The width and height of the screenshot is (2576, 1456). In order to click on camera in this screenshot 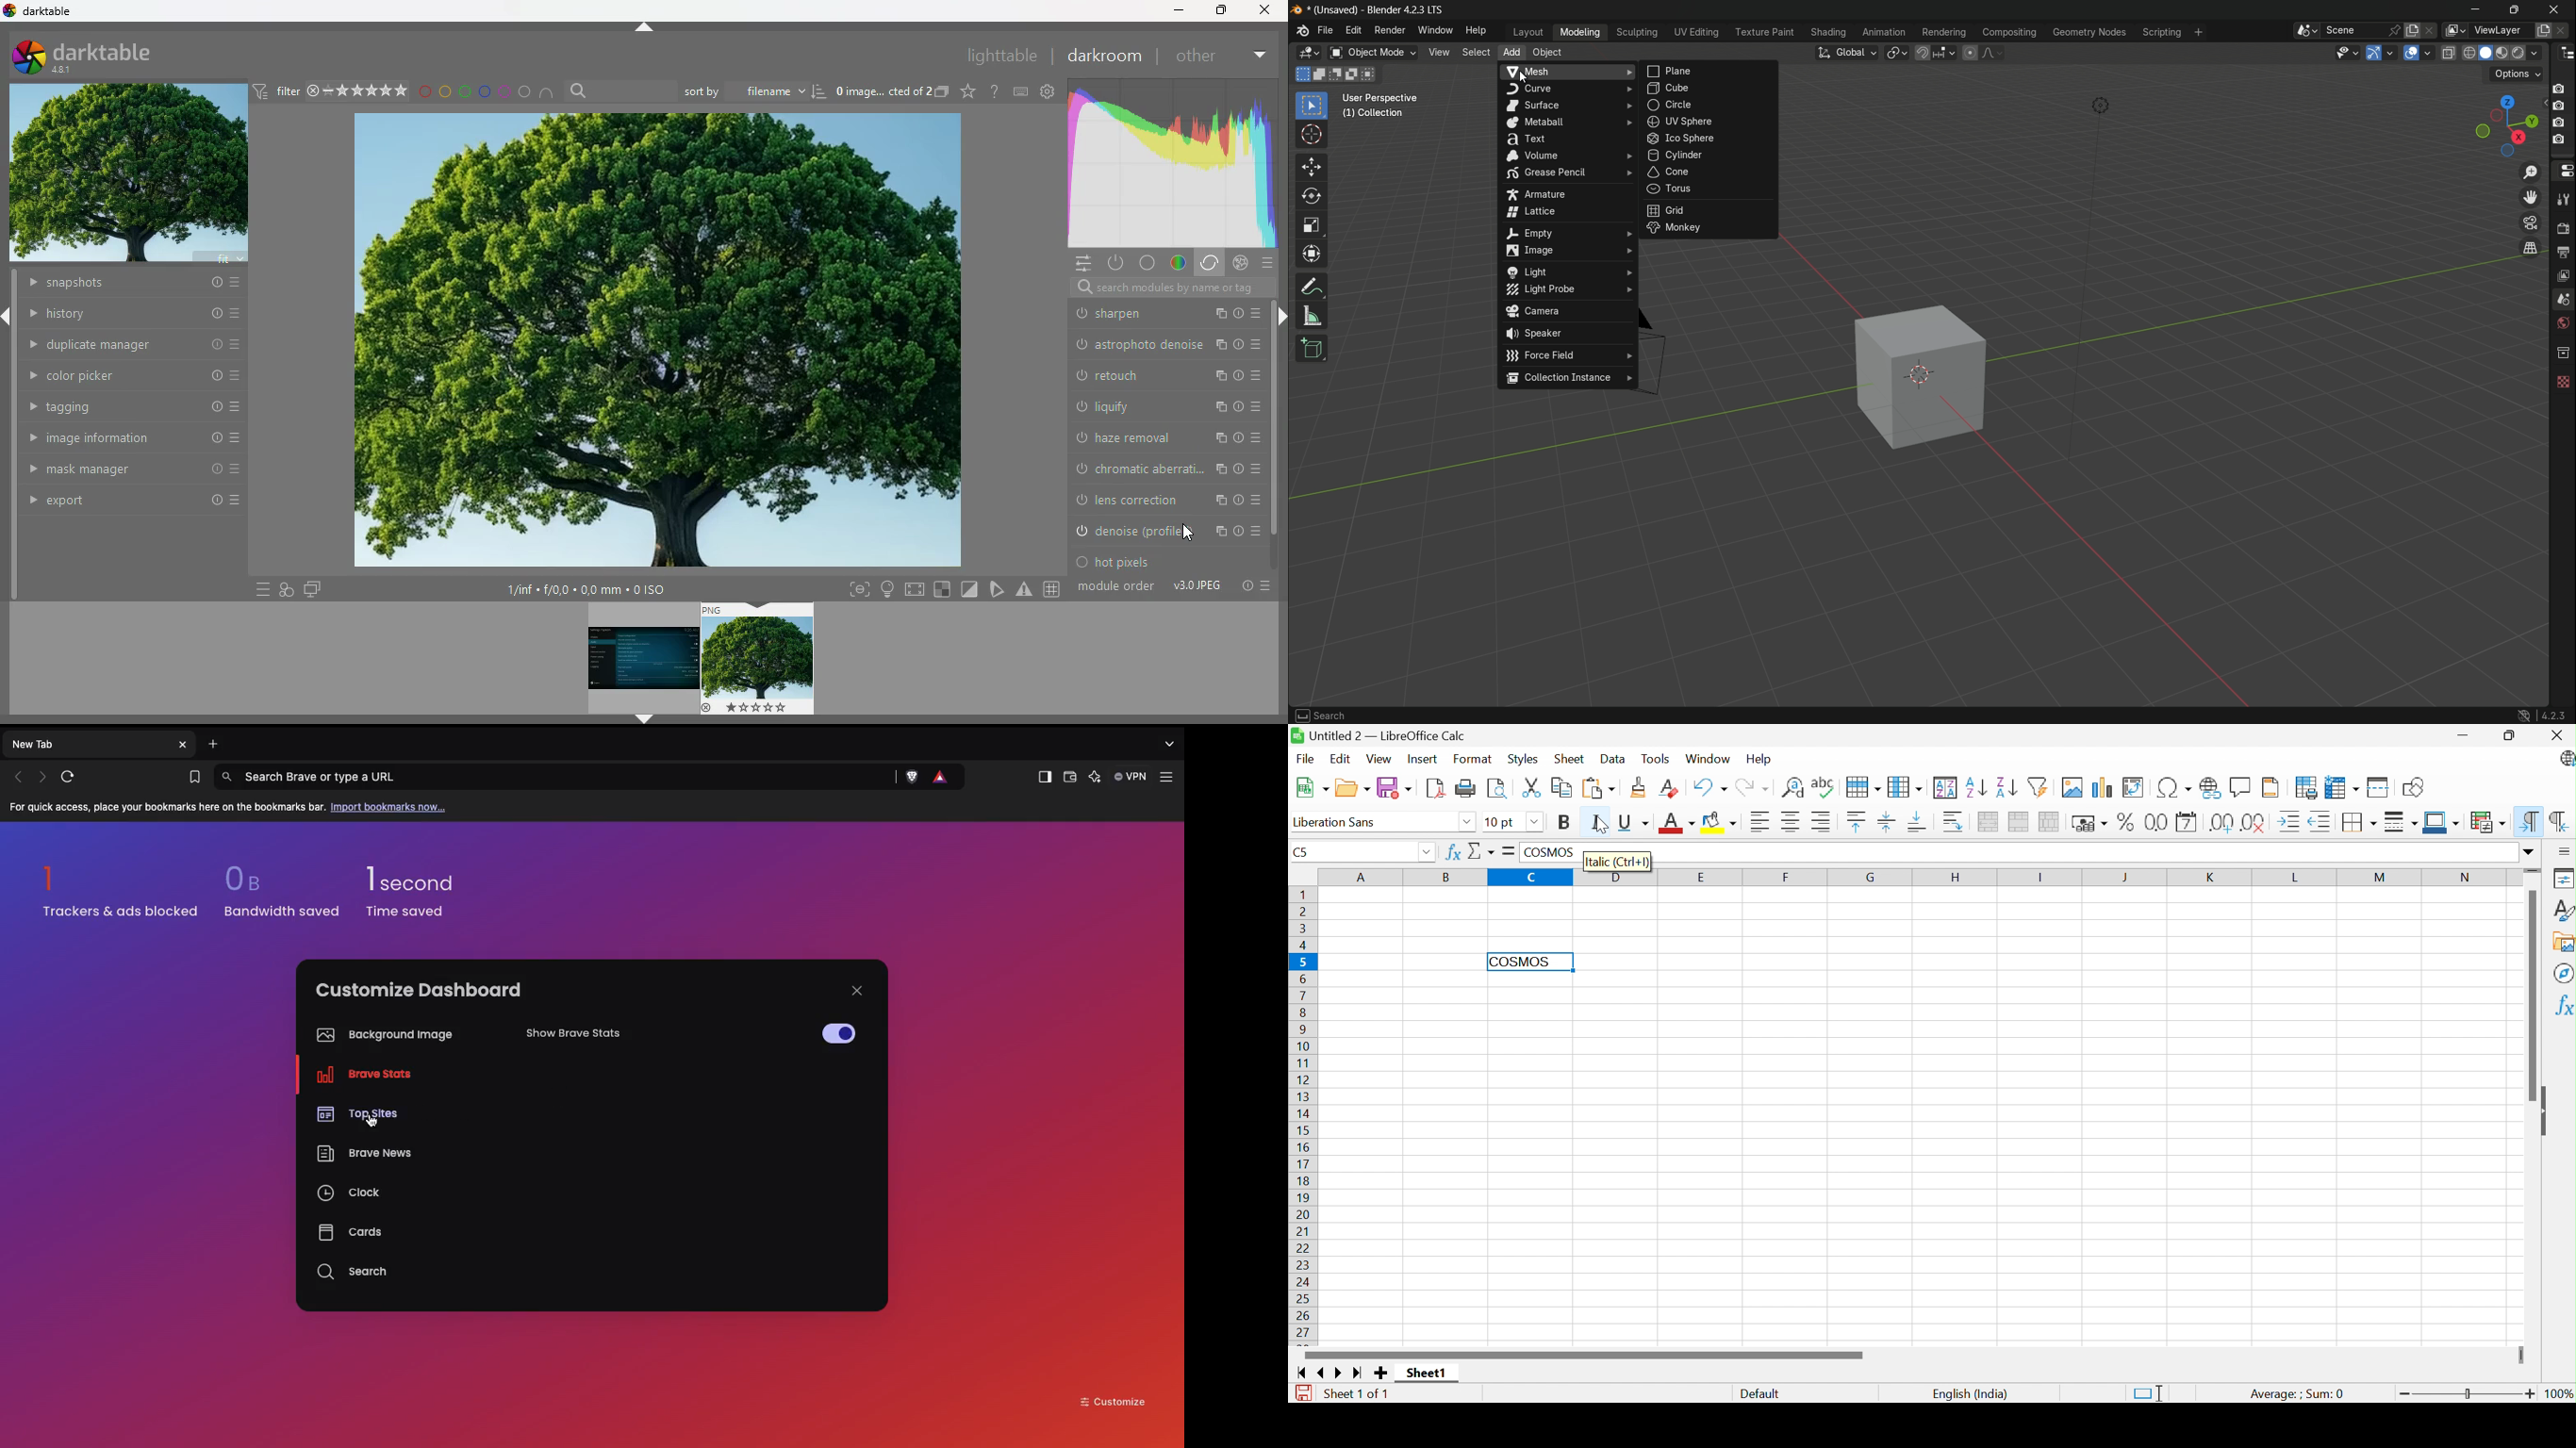, I will do `click(1568, 313)`.